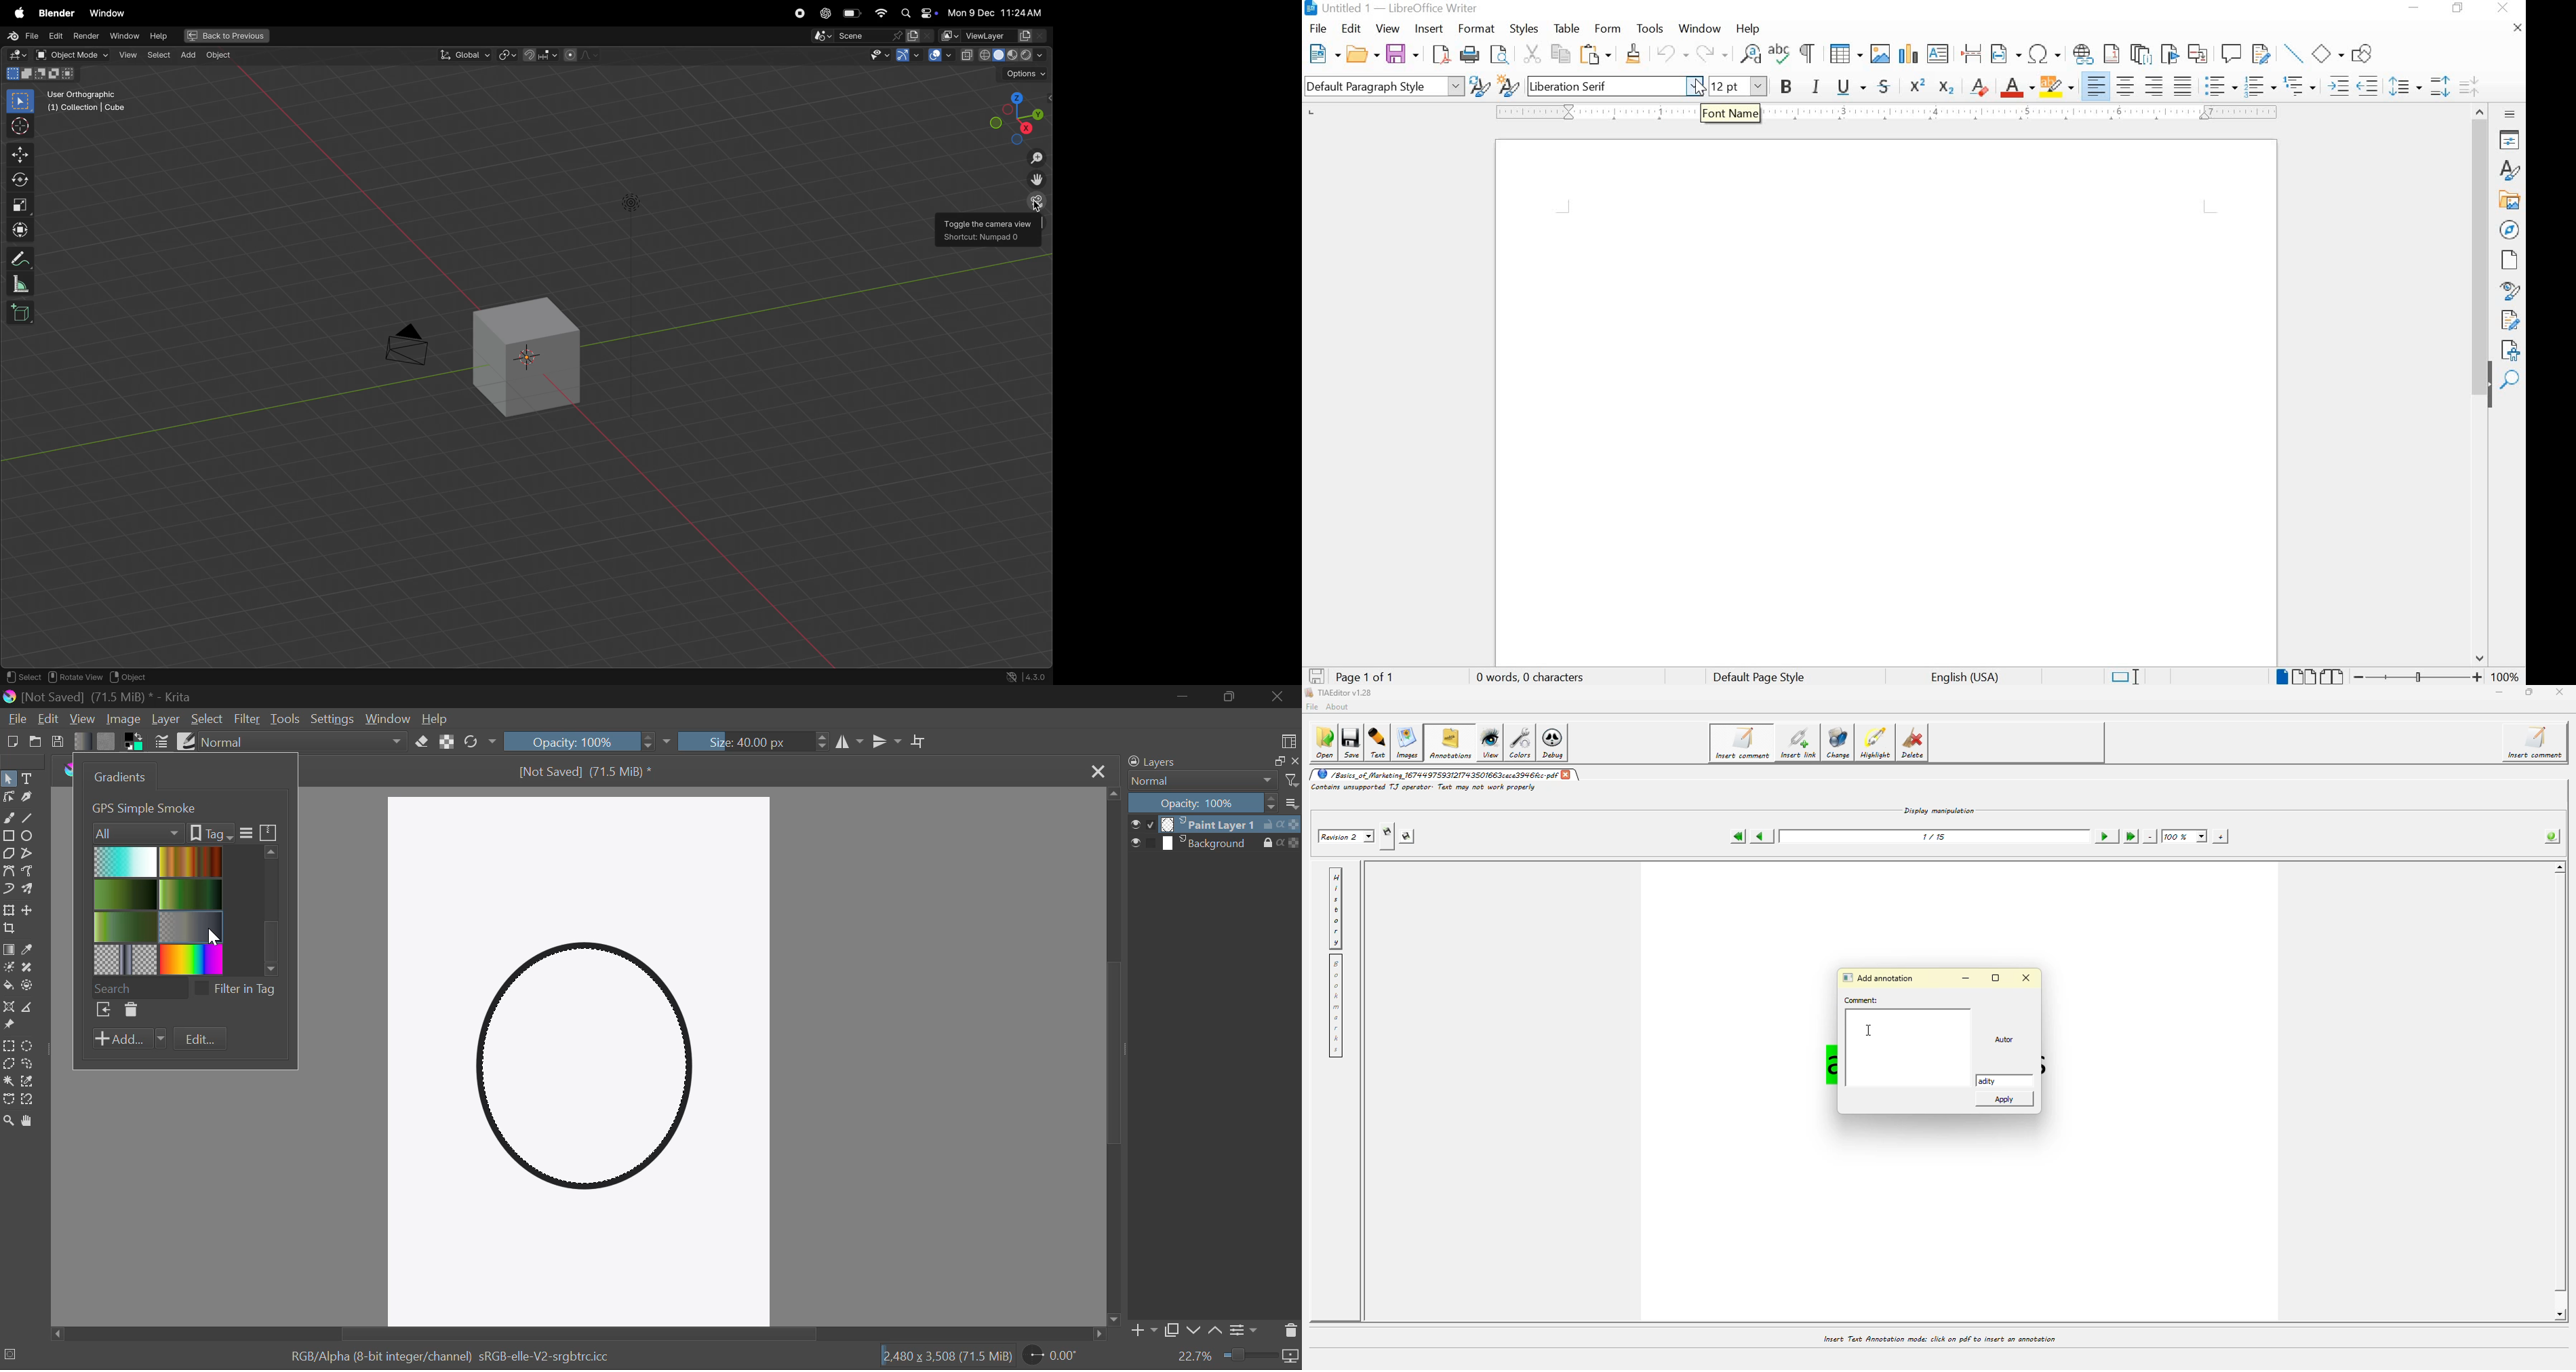  Describe the element at coordinates (2512, 348) in the screenshot. I see `ACCESSIBILITY CHECK` at that location.